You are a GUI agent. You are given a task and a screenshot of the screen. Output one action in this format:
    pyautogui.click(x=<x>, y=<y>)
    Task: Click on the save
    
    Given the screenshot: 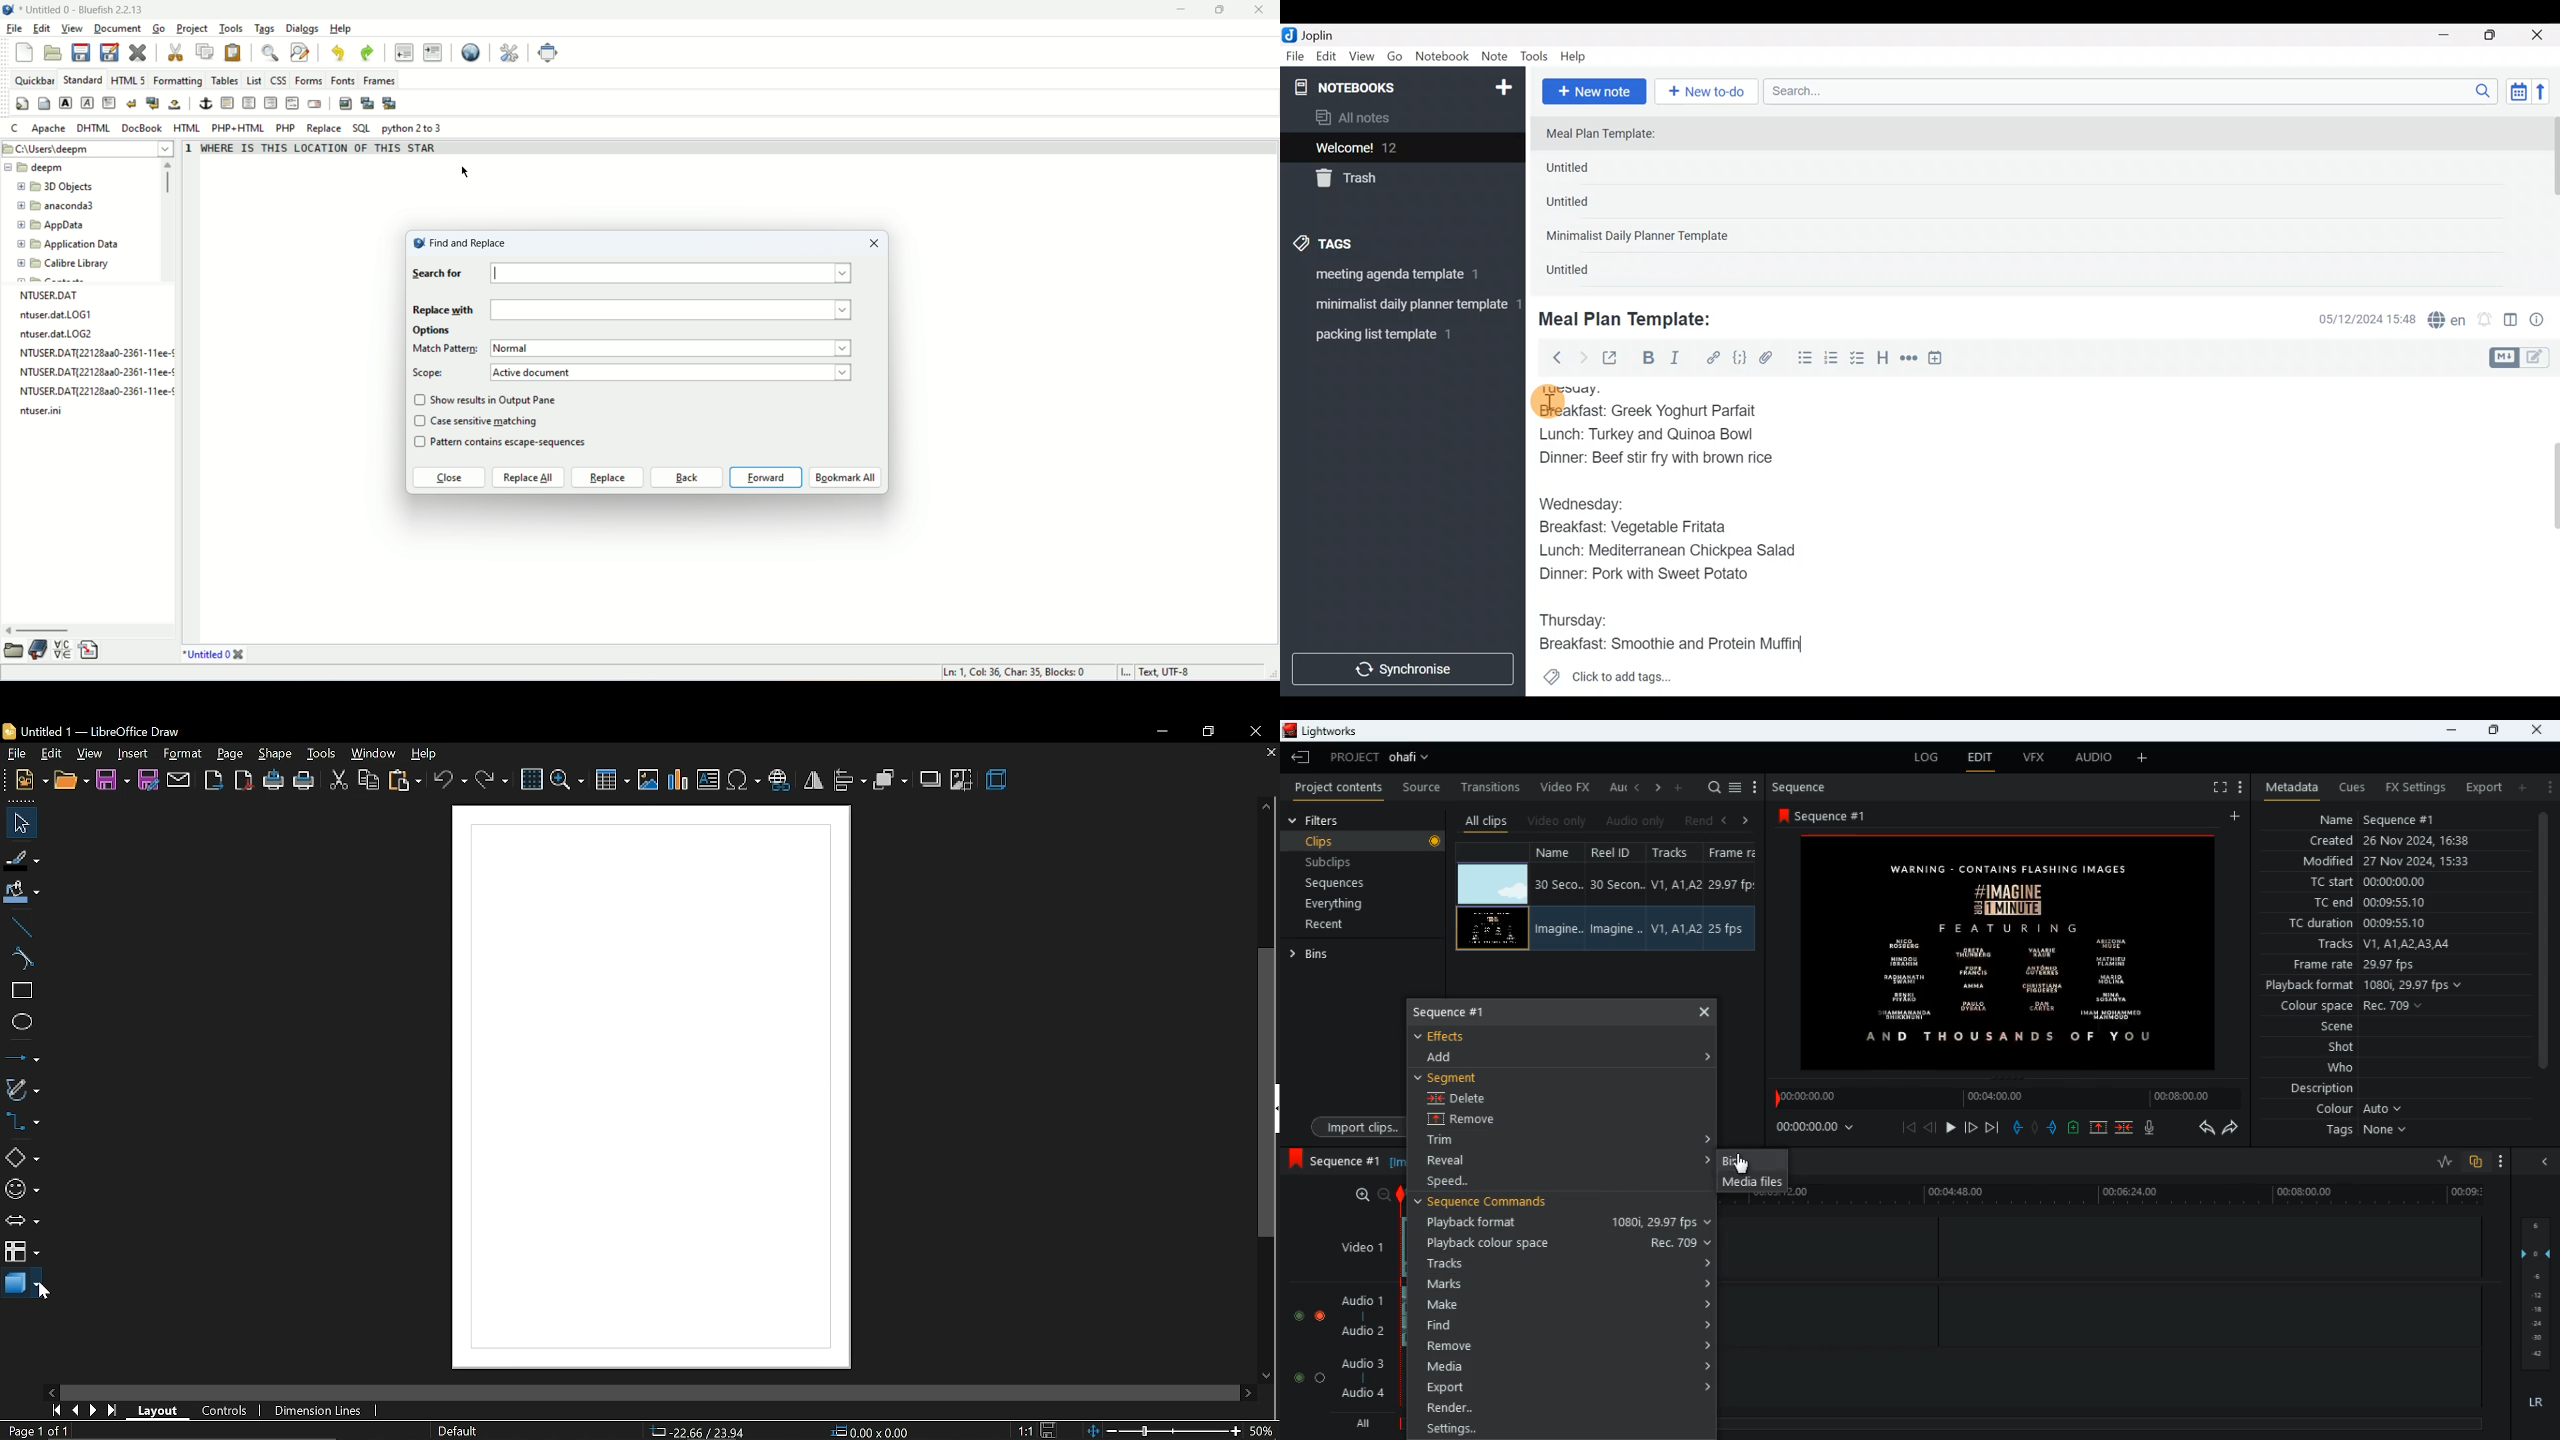 What is the action you would take?
    pyautogui.click(x=1052, y=1429)
    